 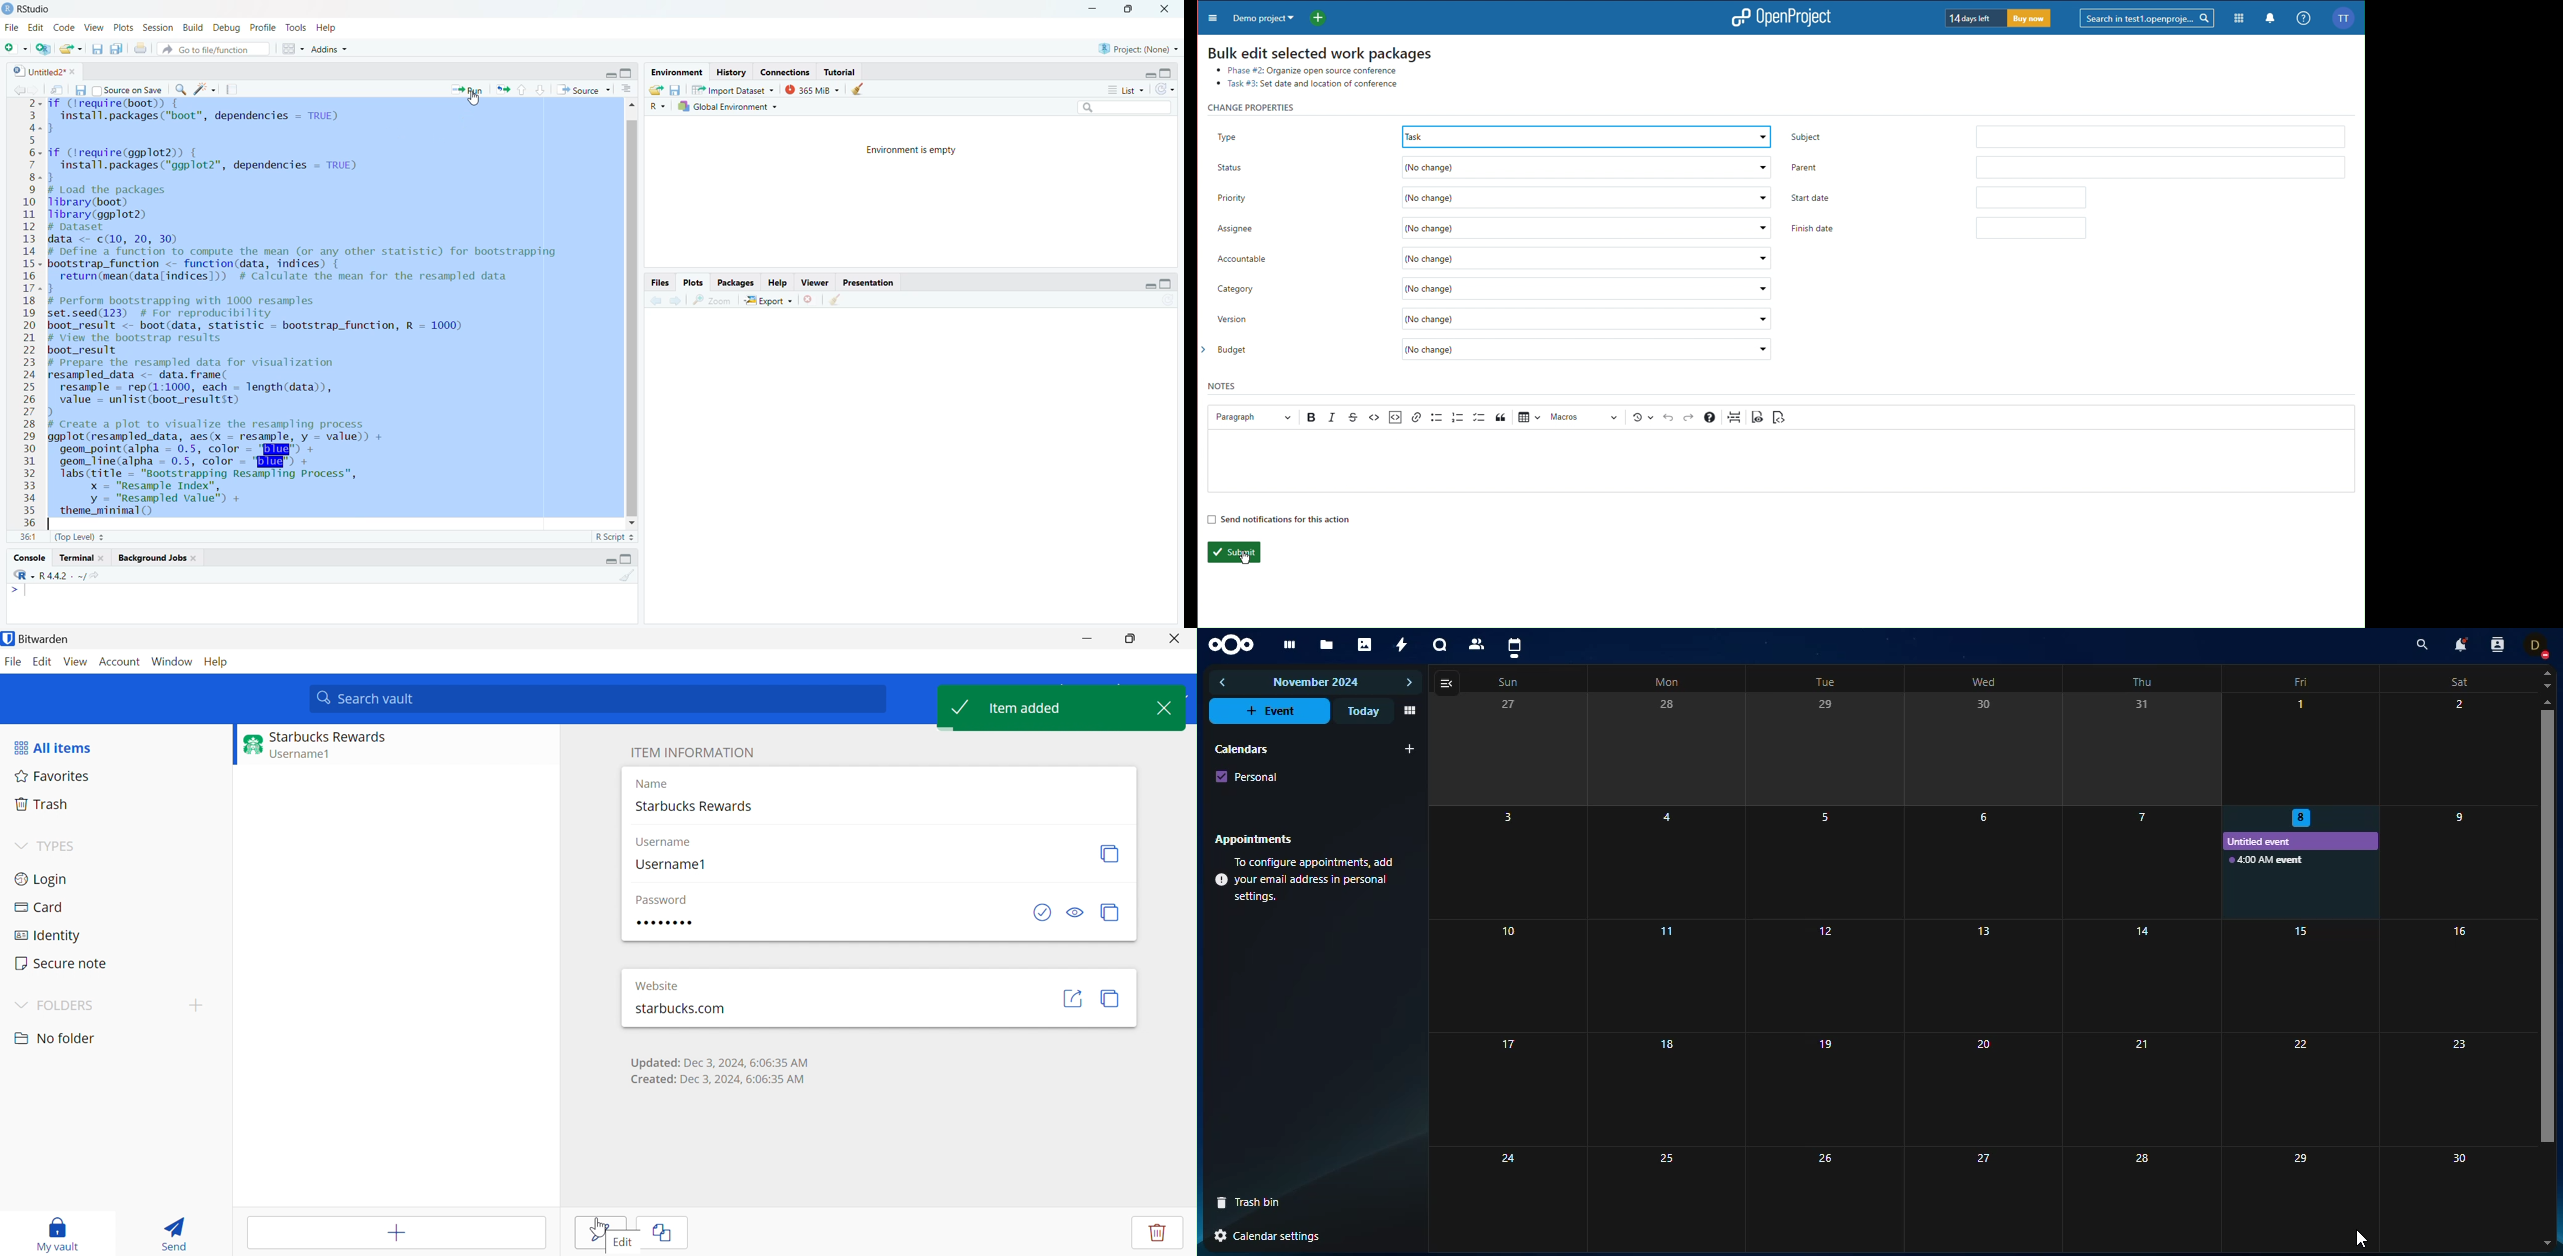 What do you see at coordinates (630, 313) in the screenshot?
I see `vertical scroll bar` at bounding box center [630, 313].